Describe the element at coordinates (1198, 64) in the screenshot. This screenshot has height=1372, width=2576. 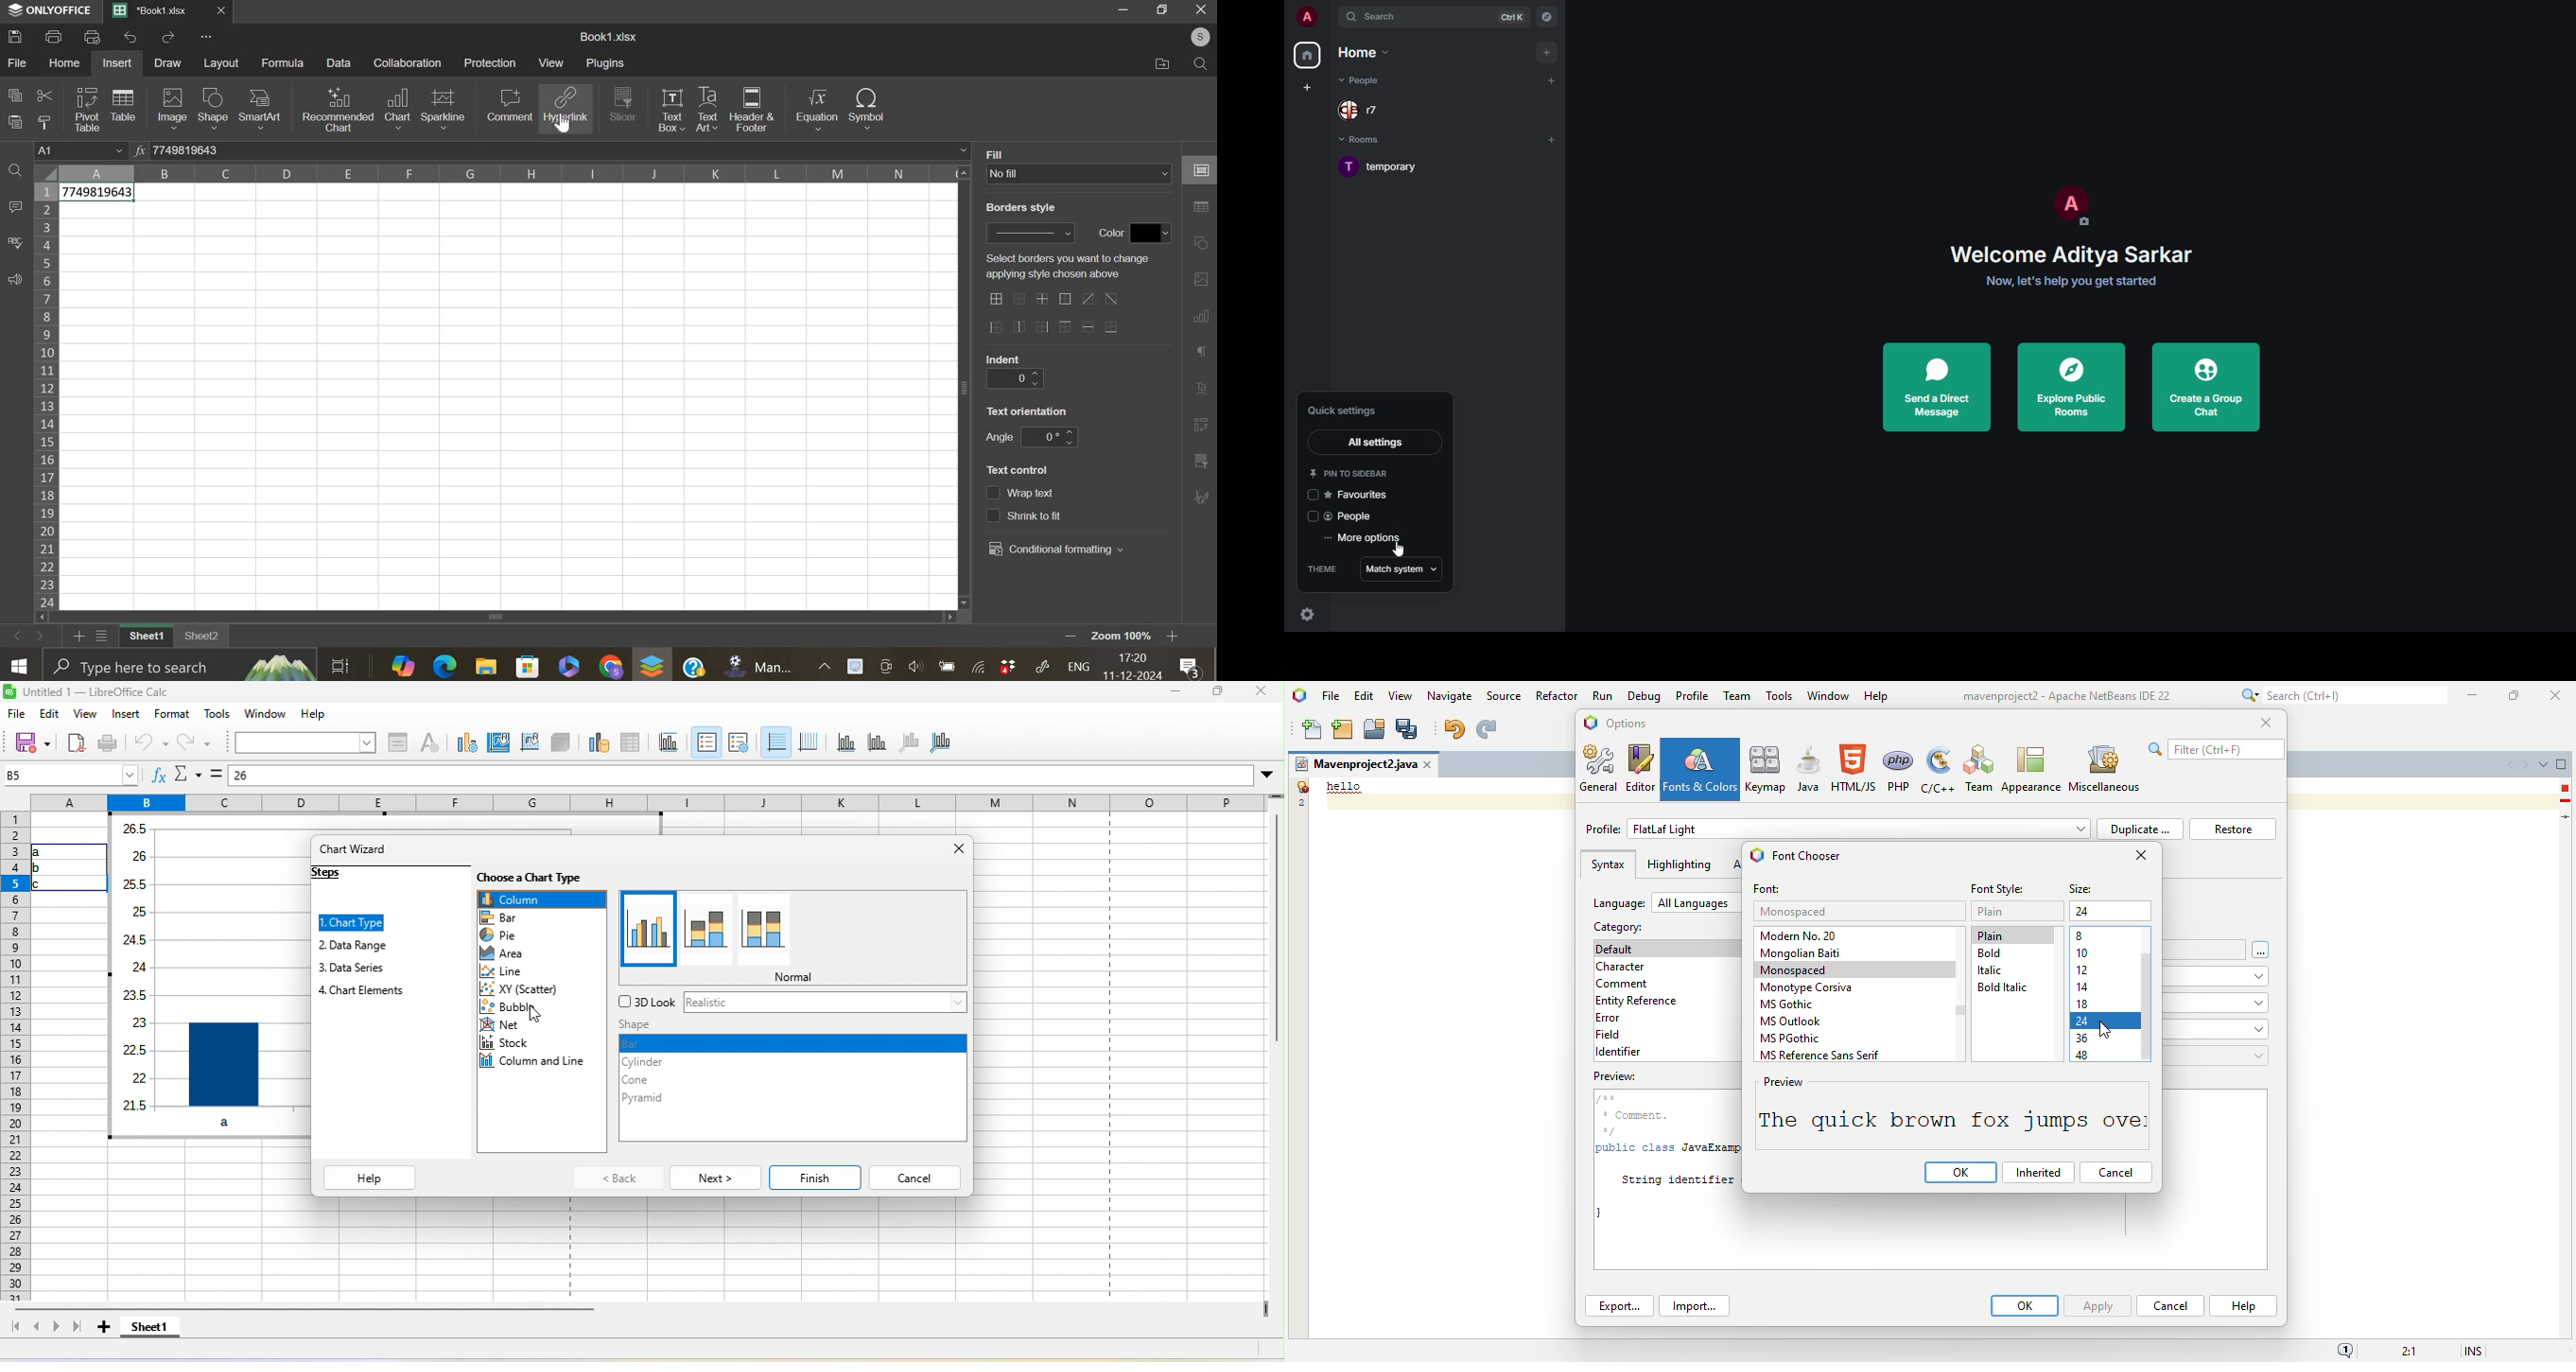
I see `find` at that location.